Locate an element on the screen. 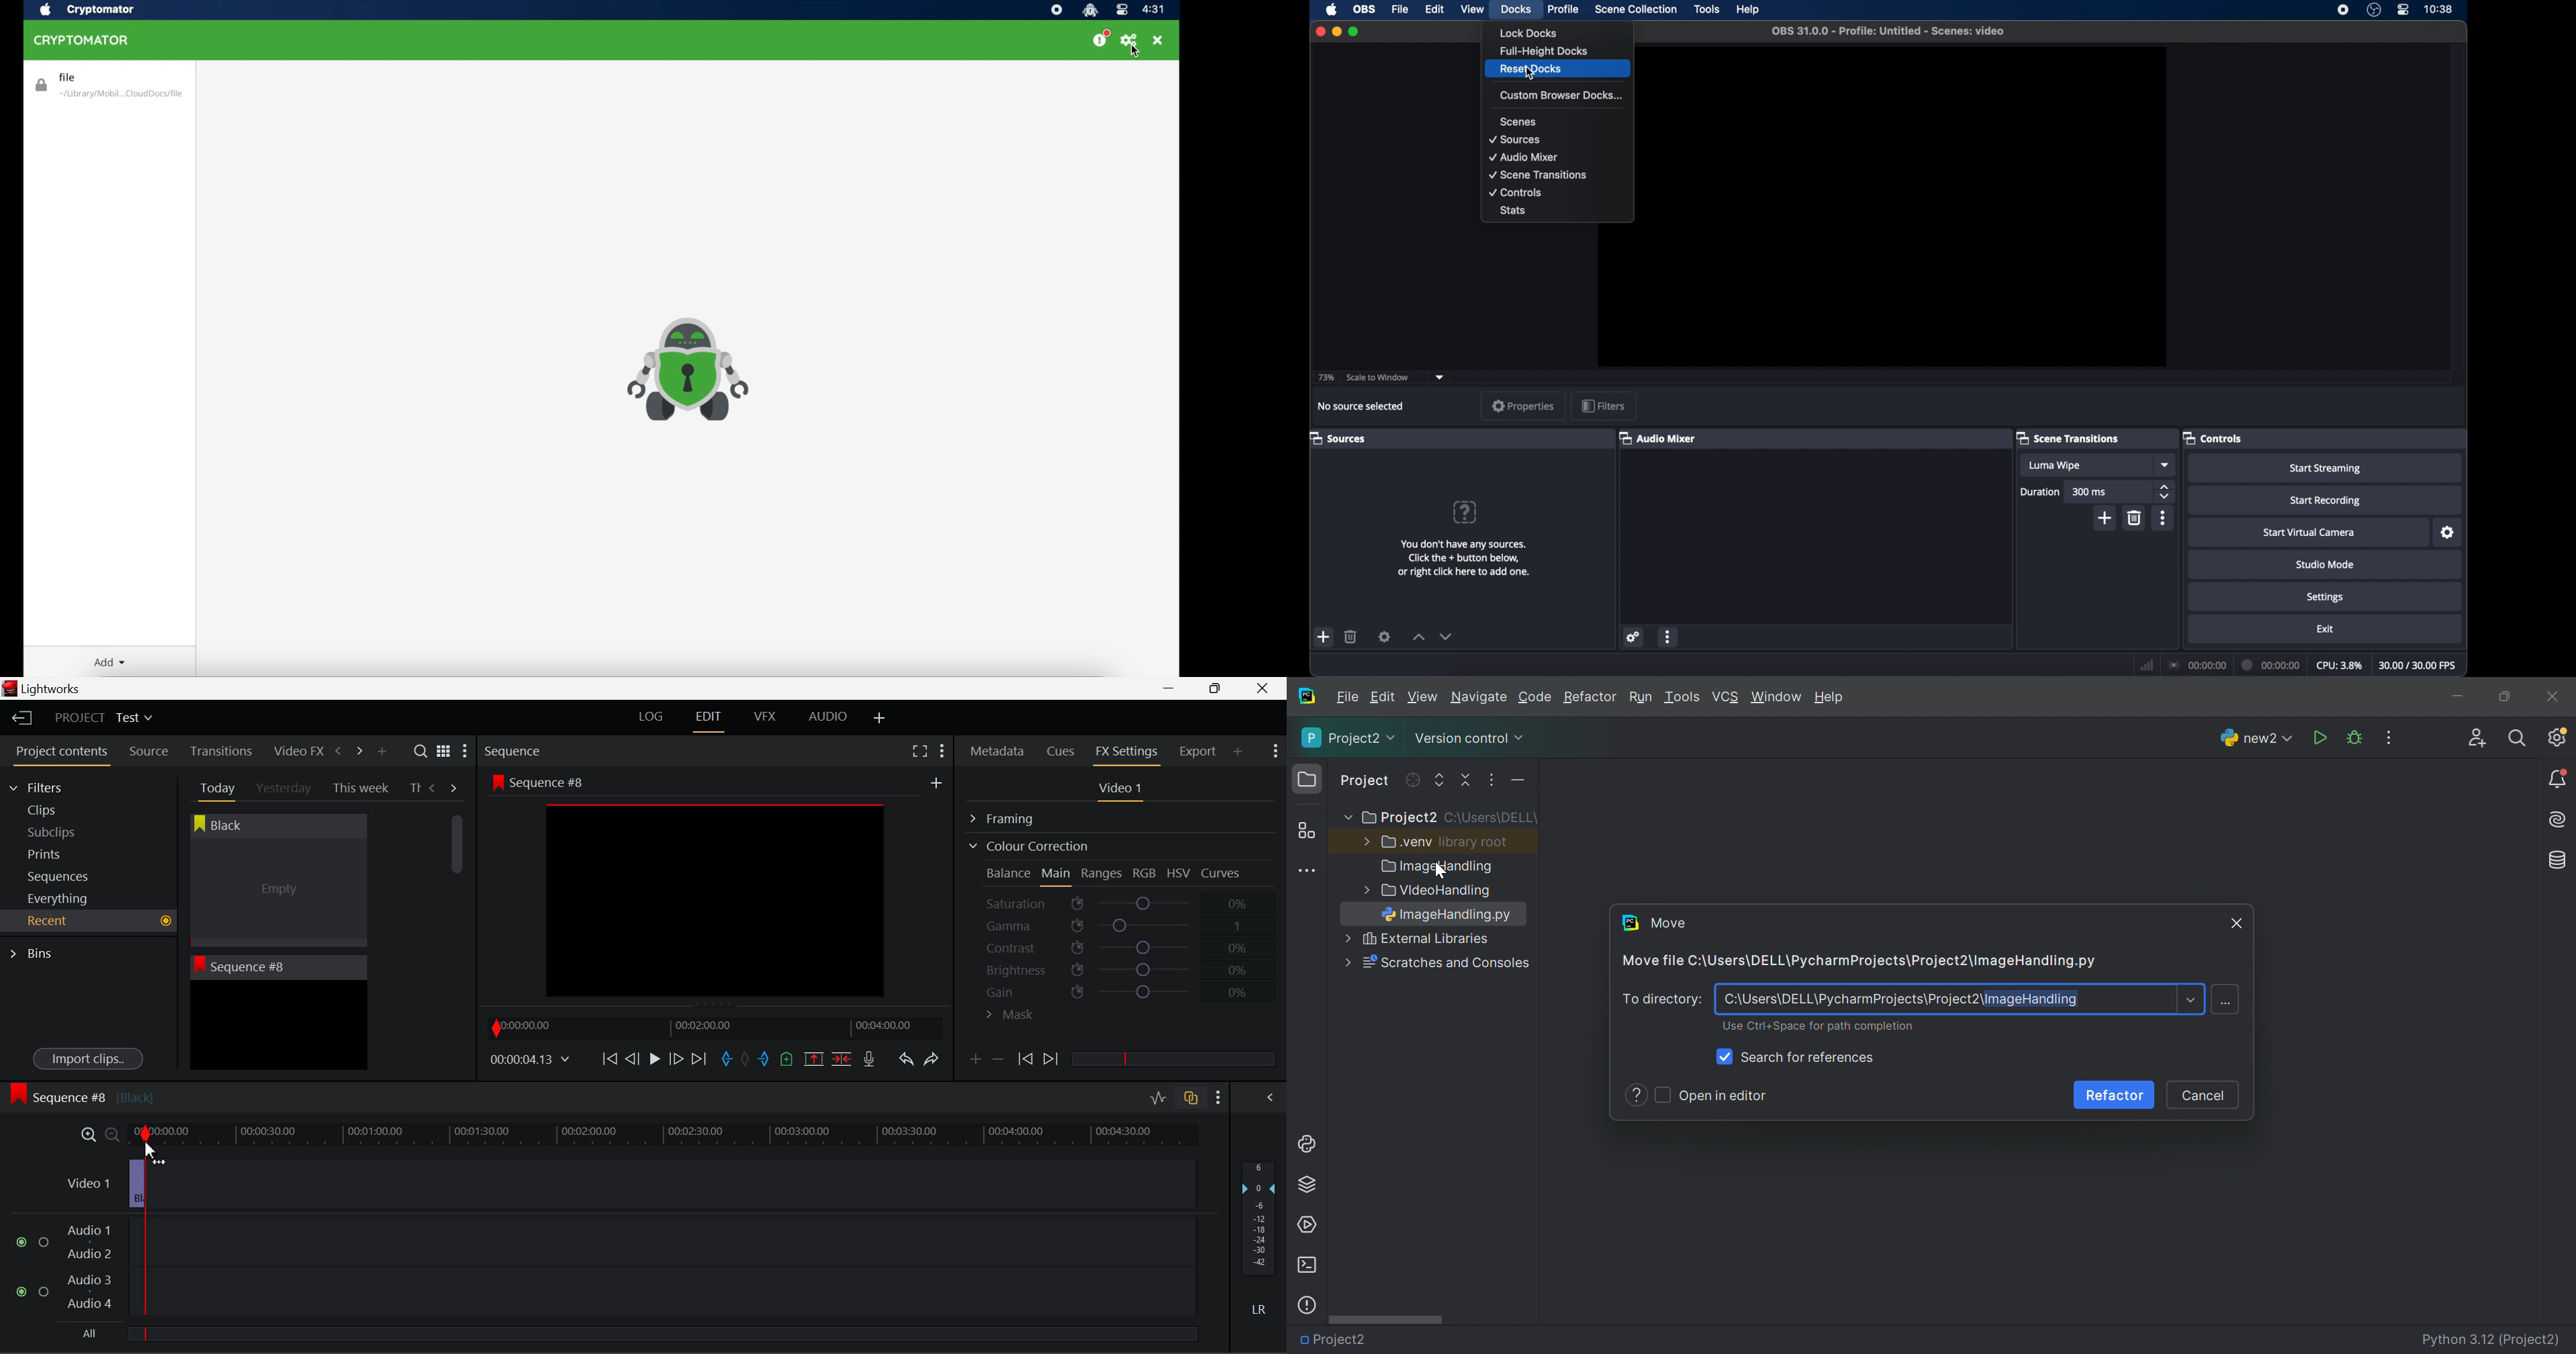 The image size is (2576, 1372). more is located at coordinates (1343, 940).